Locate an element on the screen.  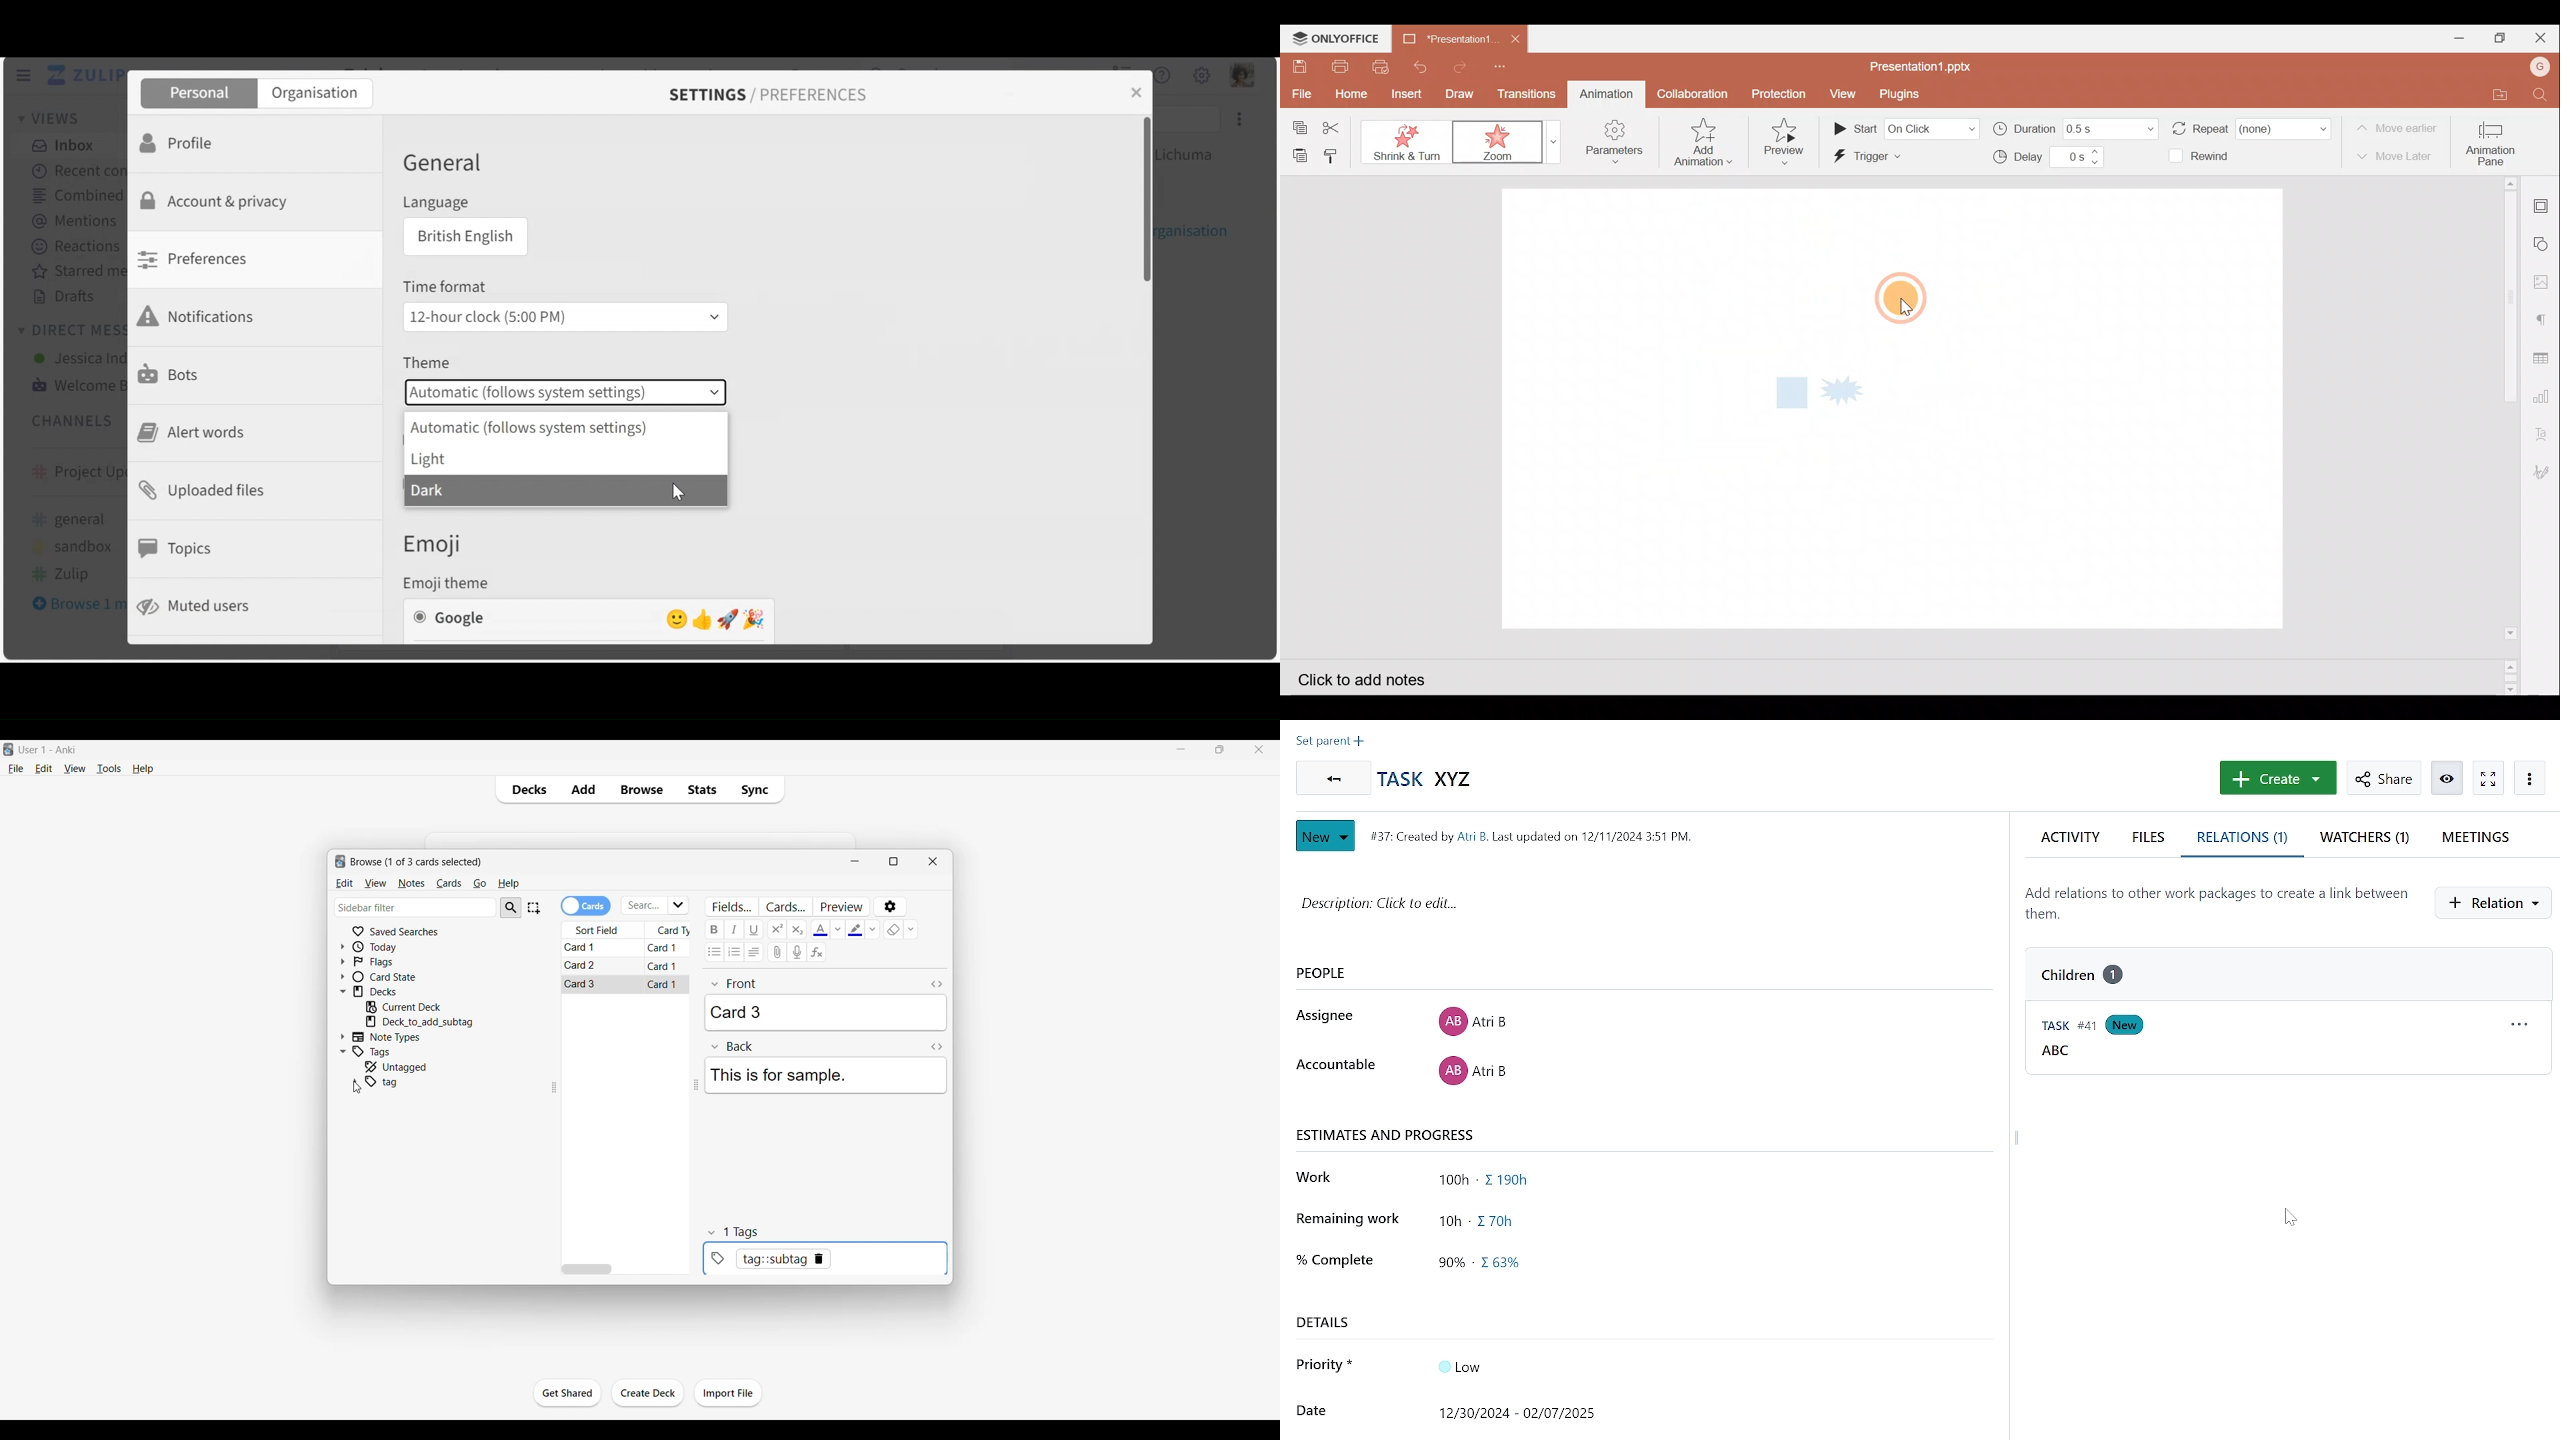
Insert is located at coordinates (1403, 93).